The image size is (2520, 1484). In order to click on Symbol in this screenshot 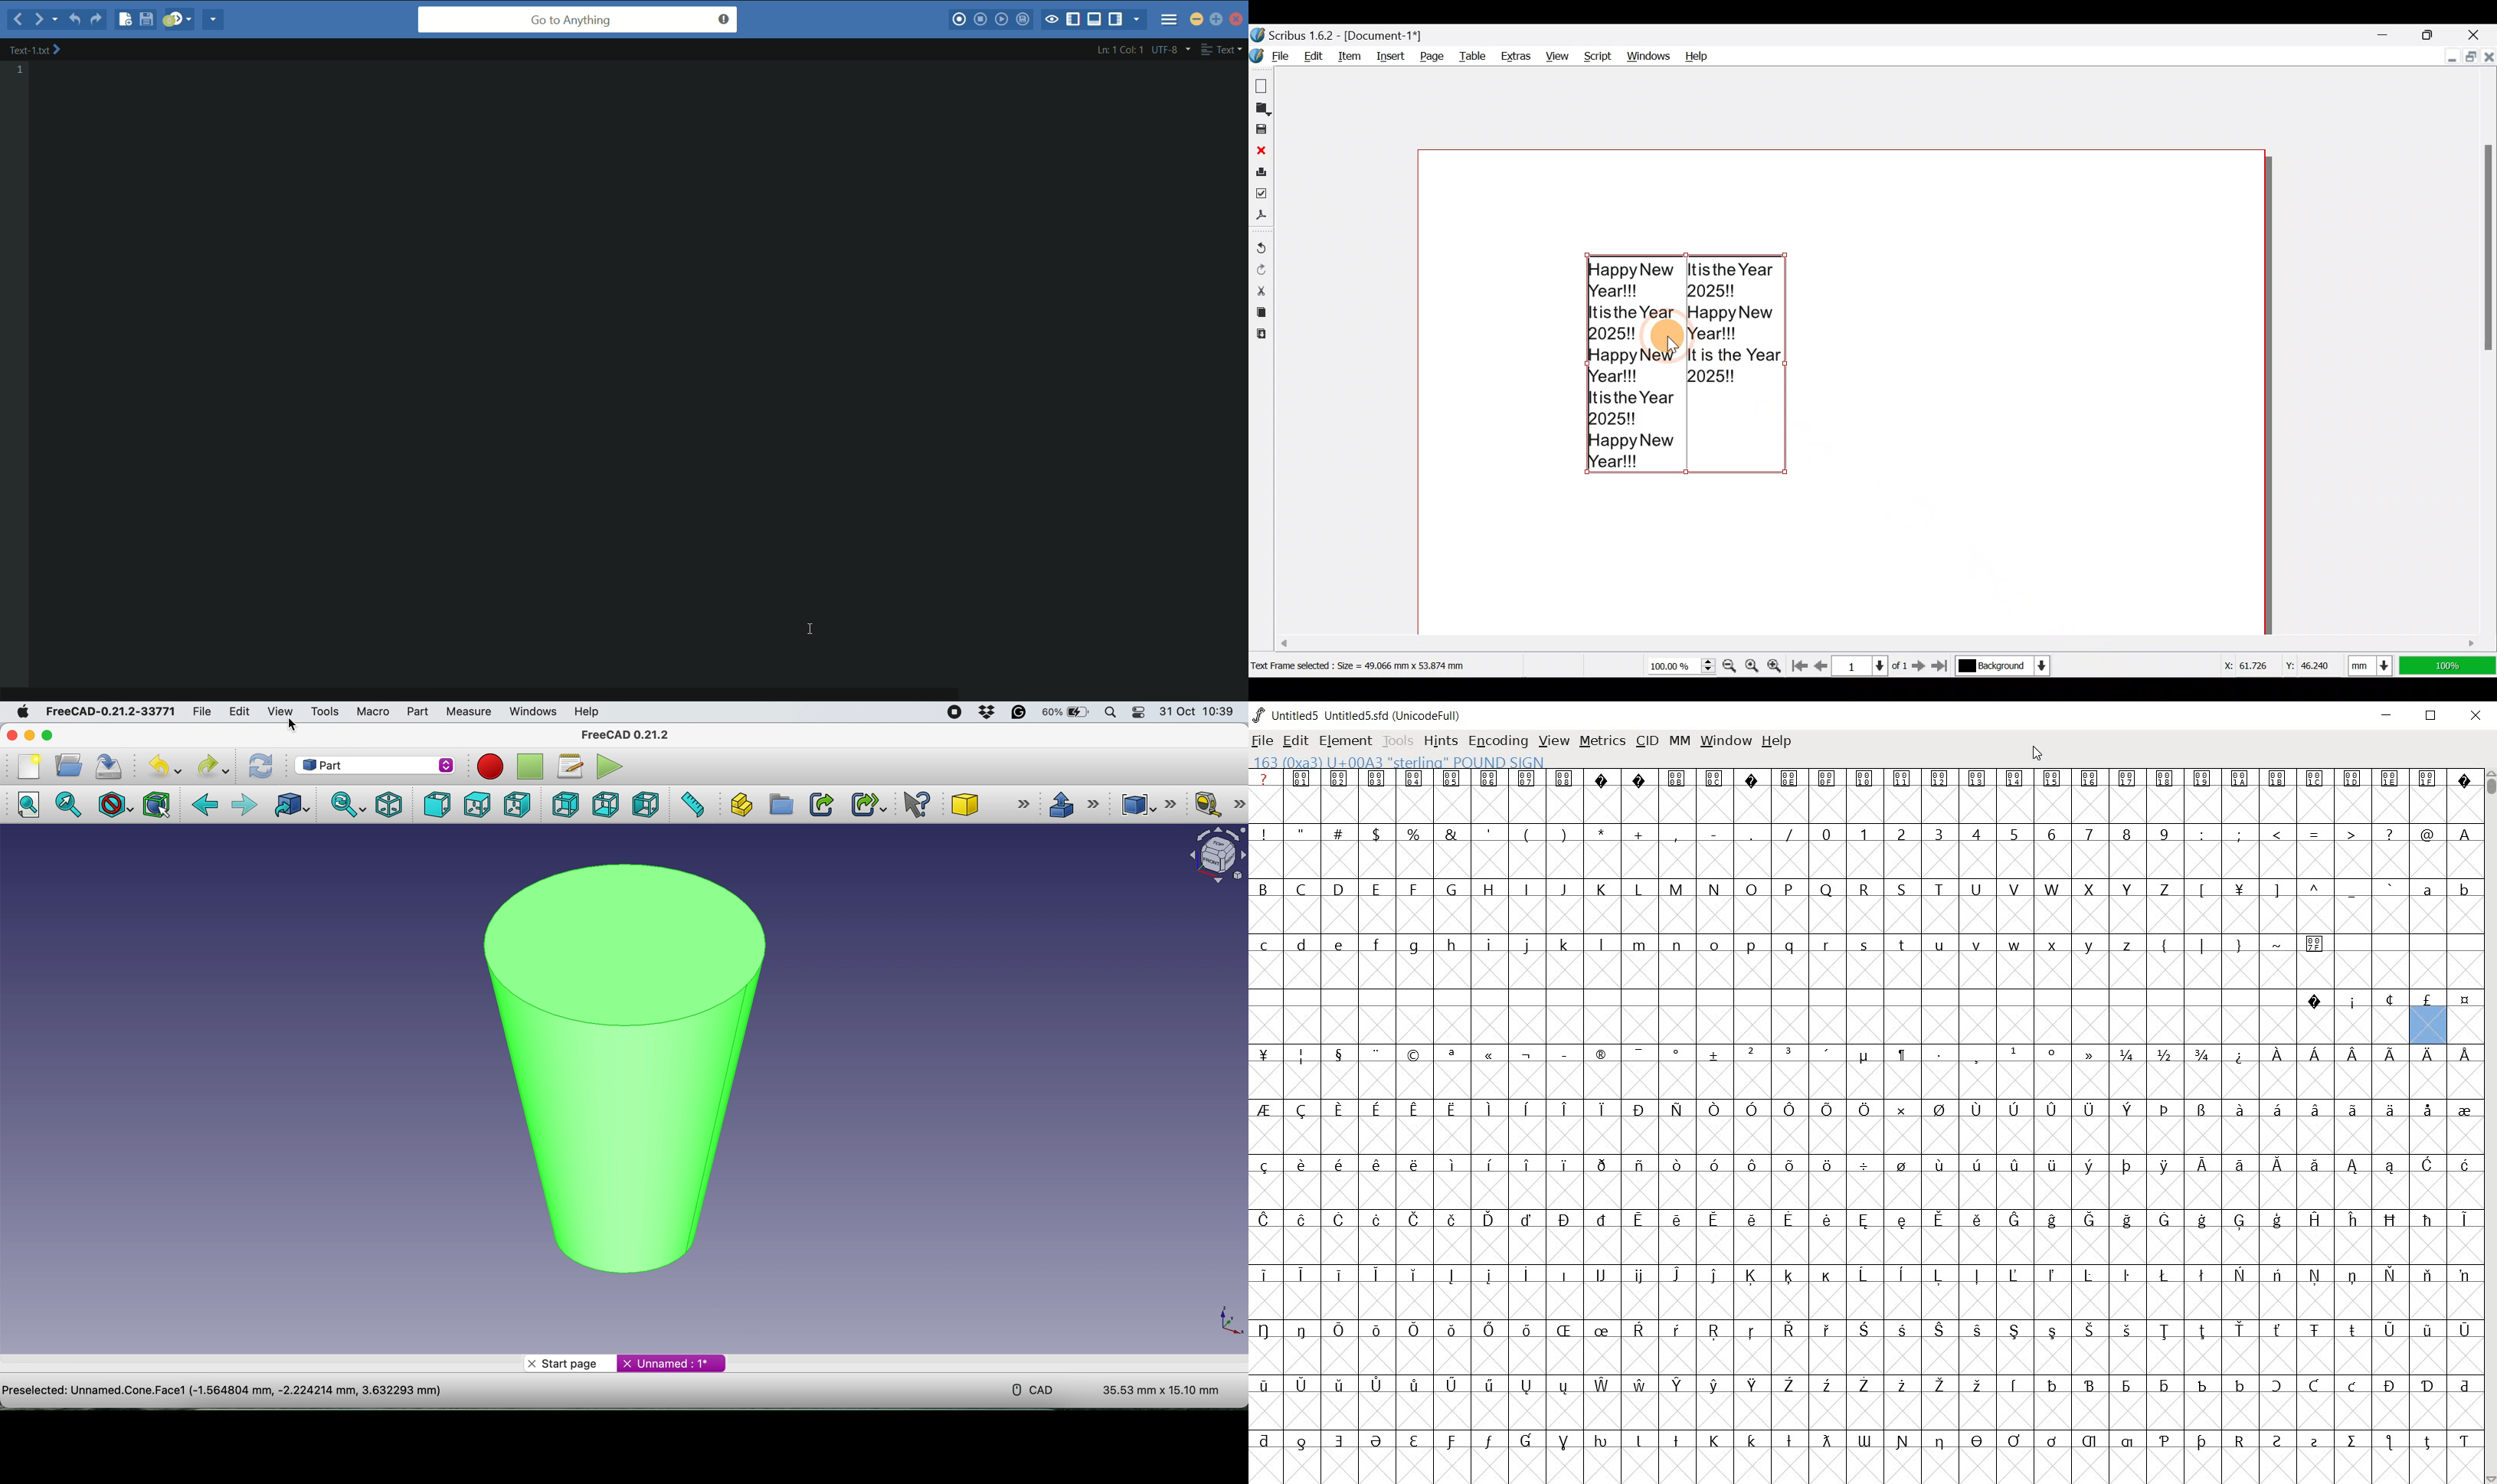, I will do `click(2088, 1221)`.